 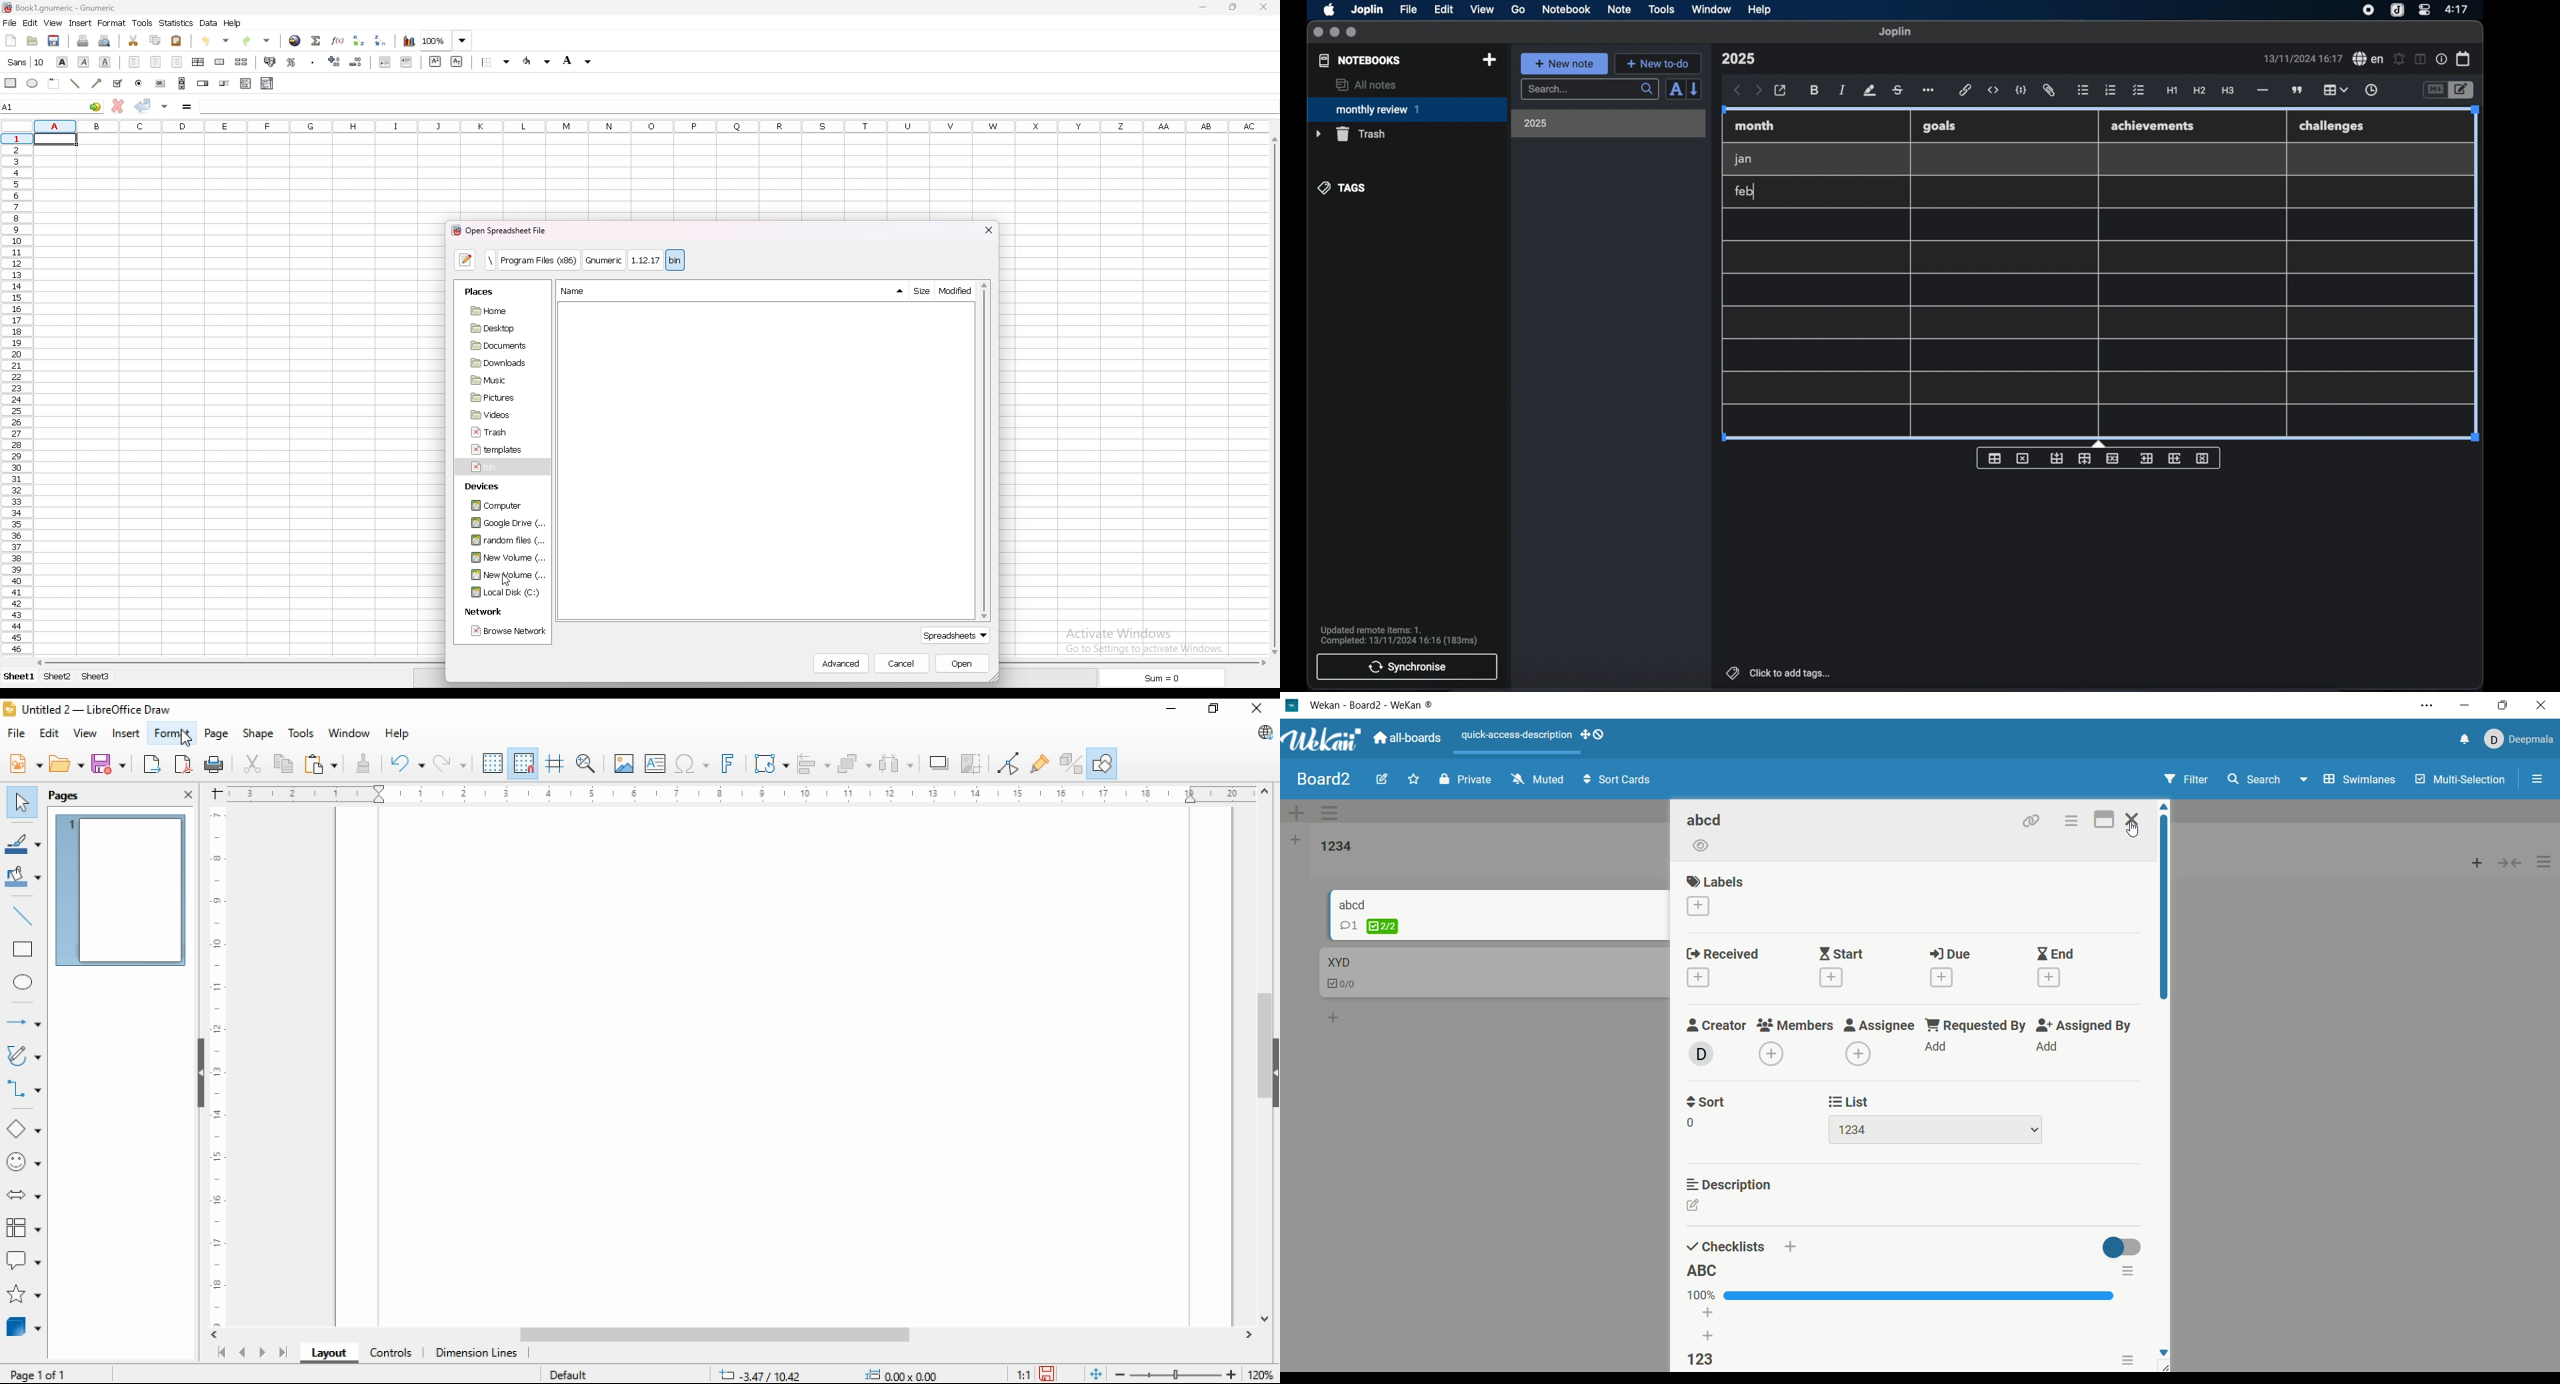 What do you see at coordinates (267, 83) in the screenshot?
I see `combo box` at bounding box center [267, 83].